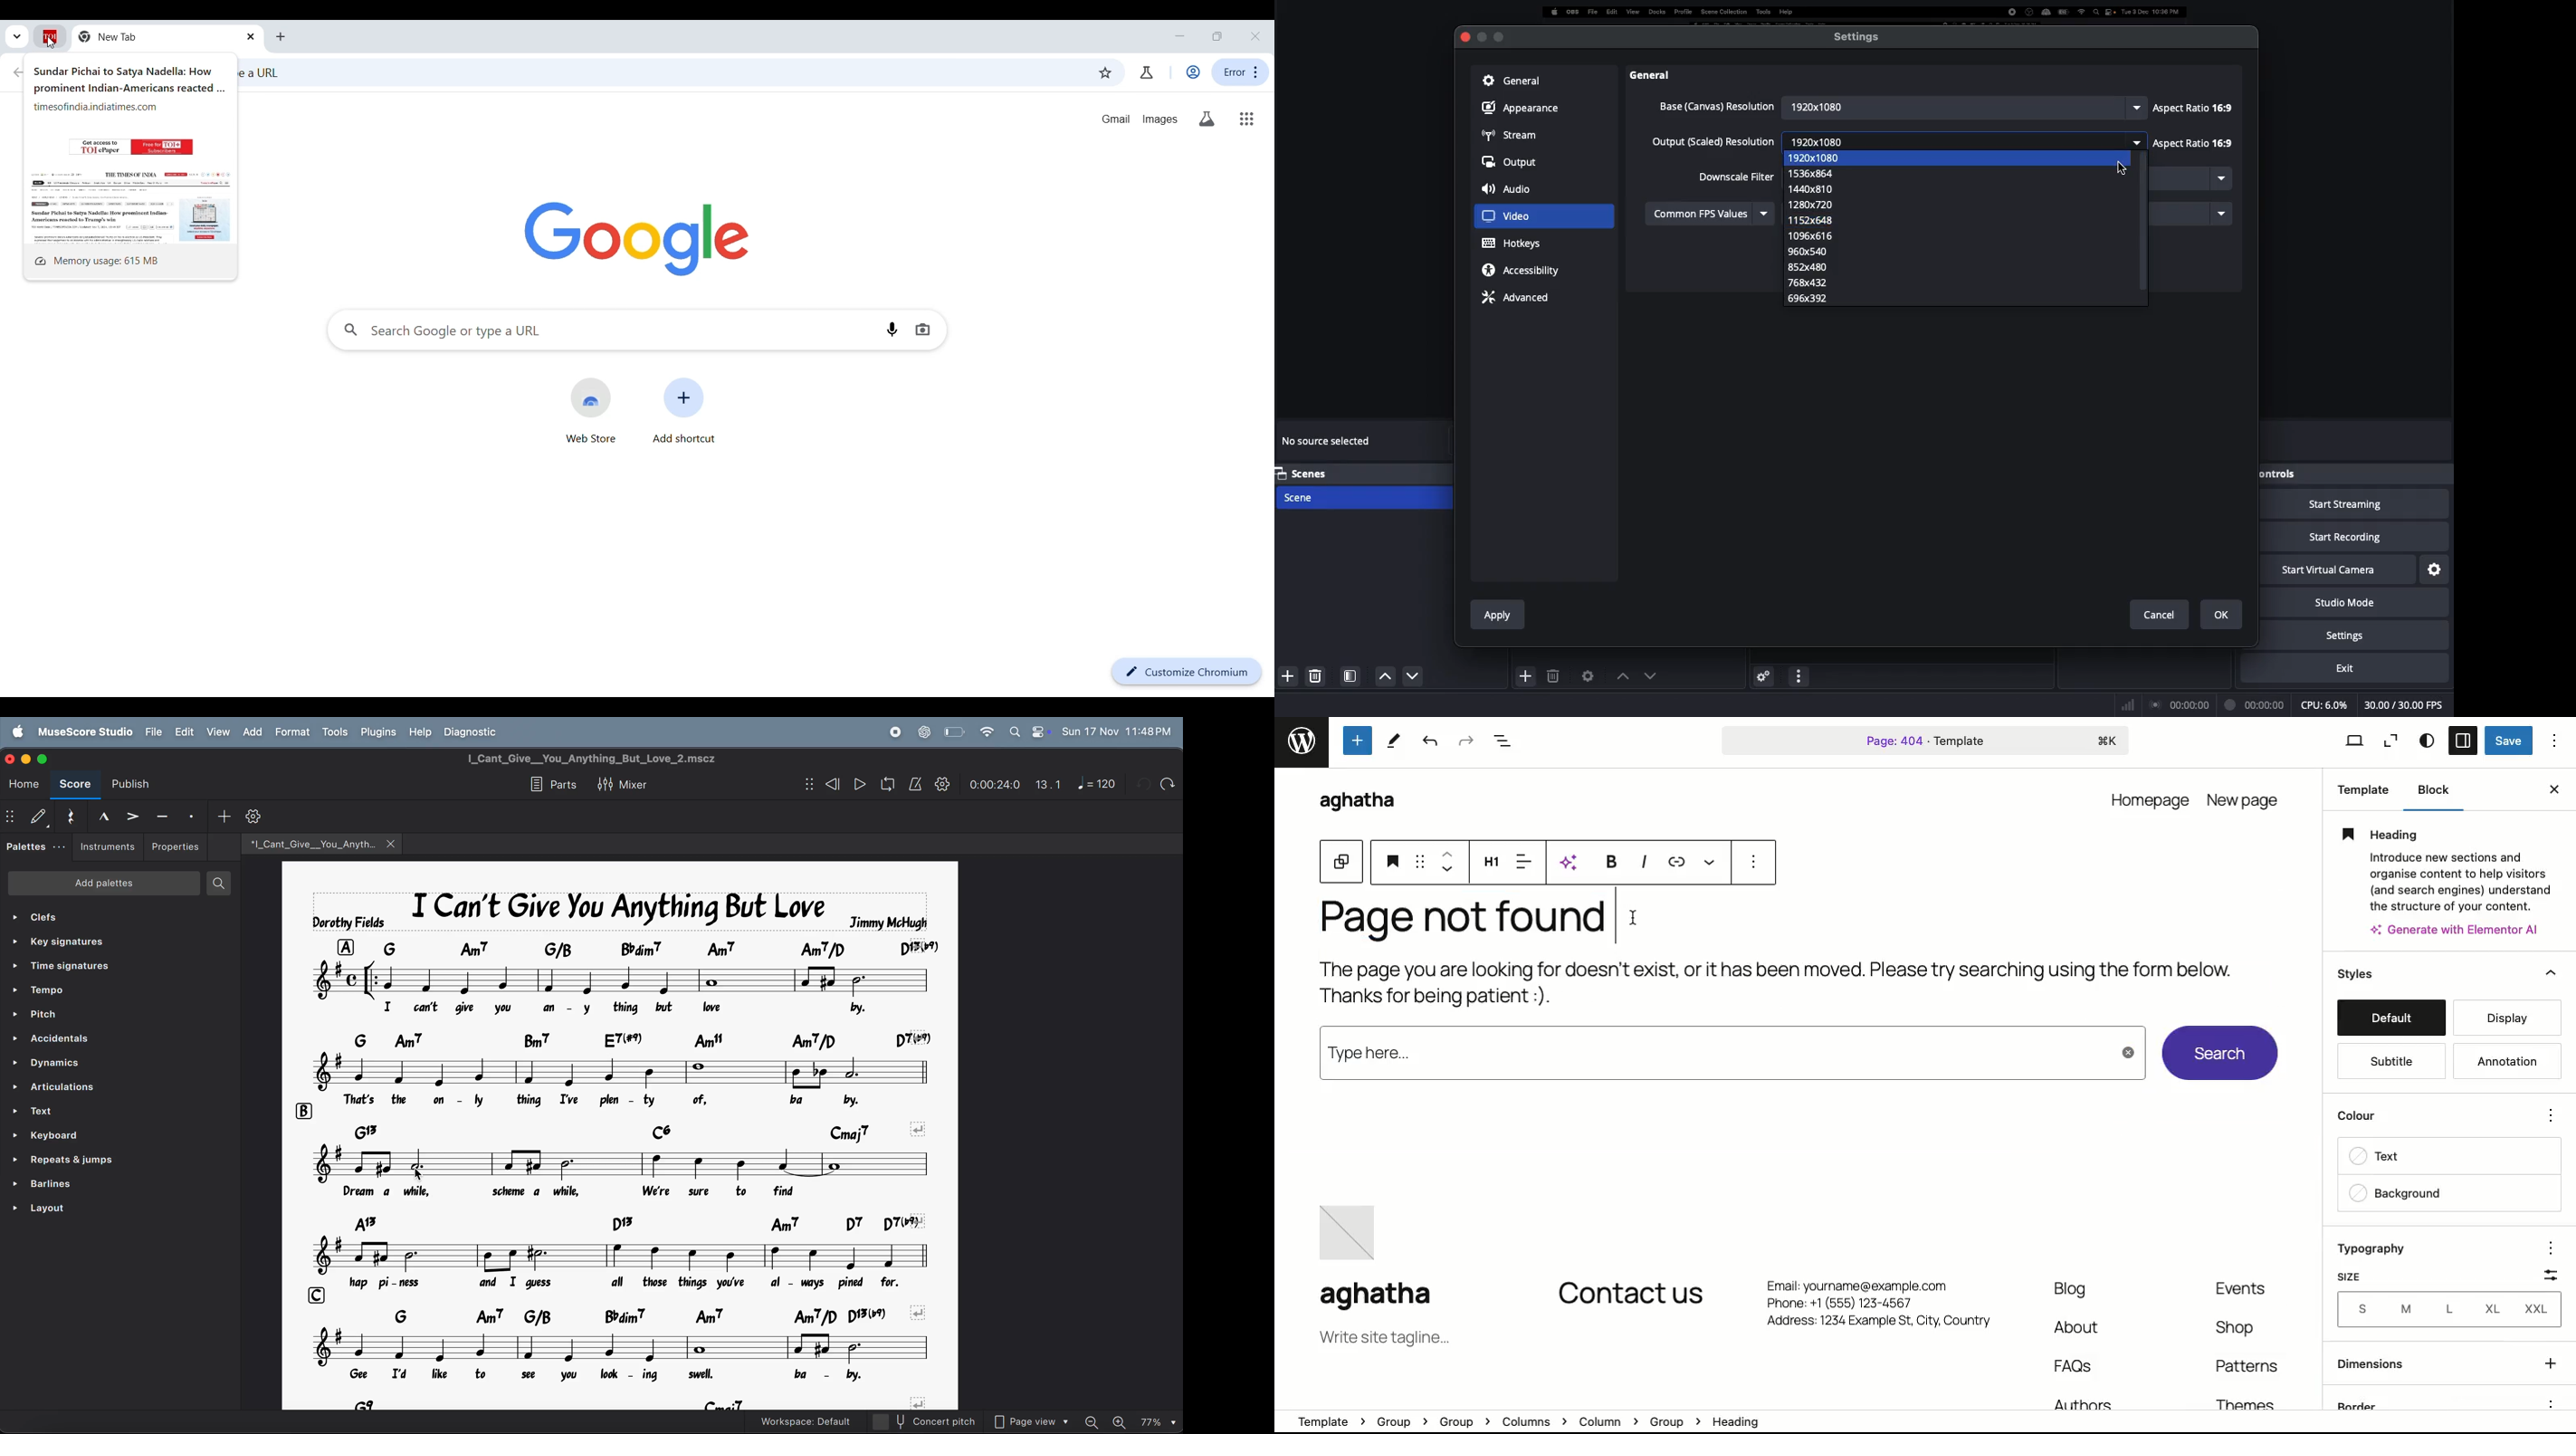  What do you see at coordinates (294, 731) in the screenshot?
I see `Format` at bounding box center [294, 731].